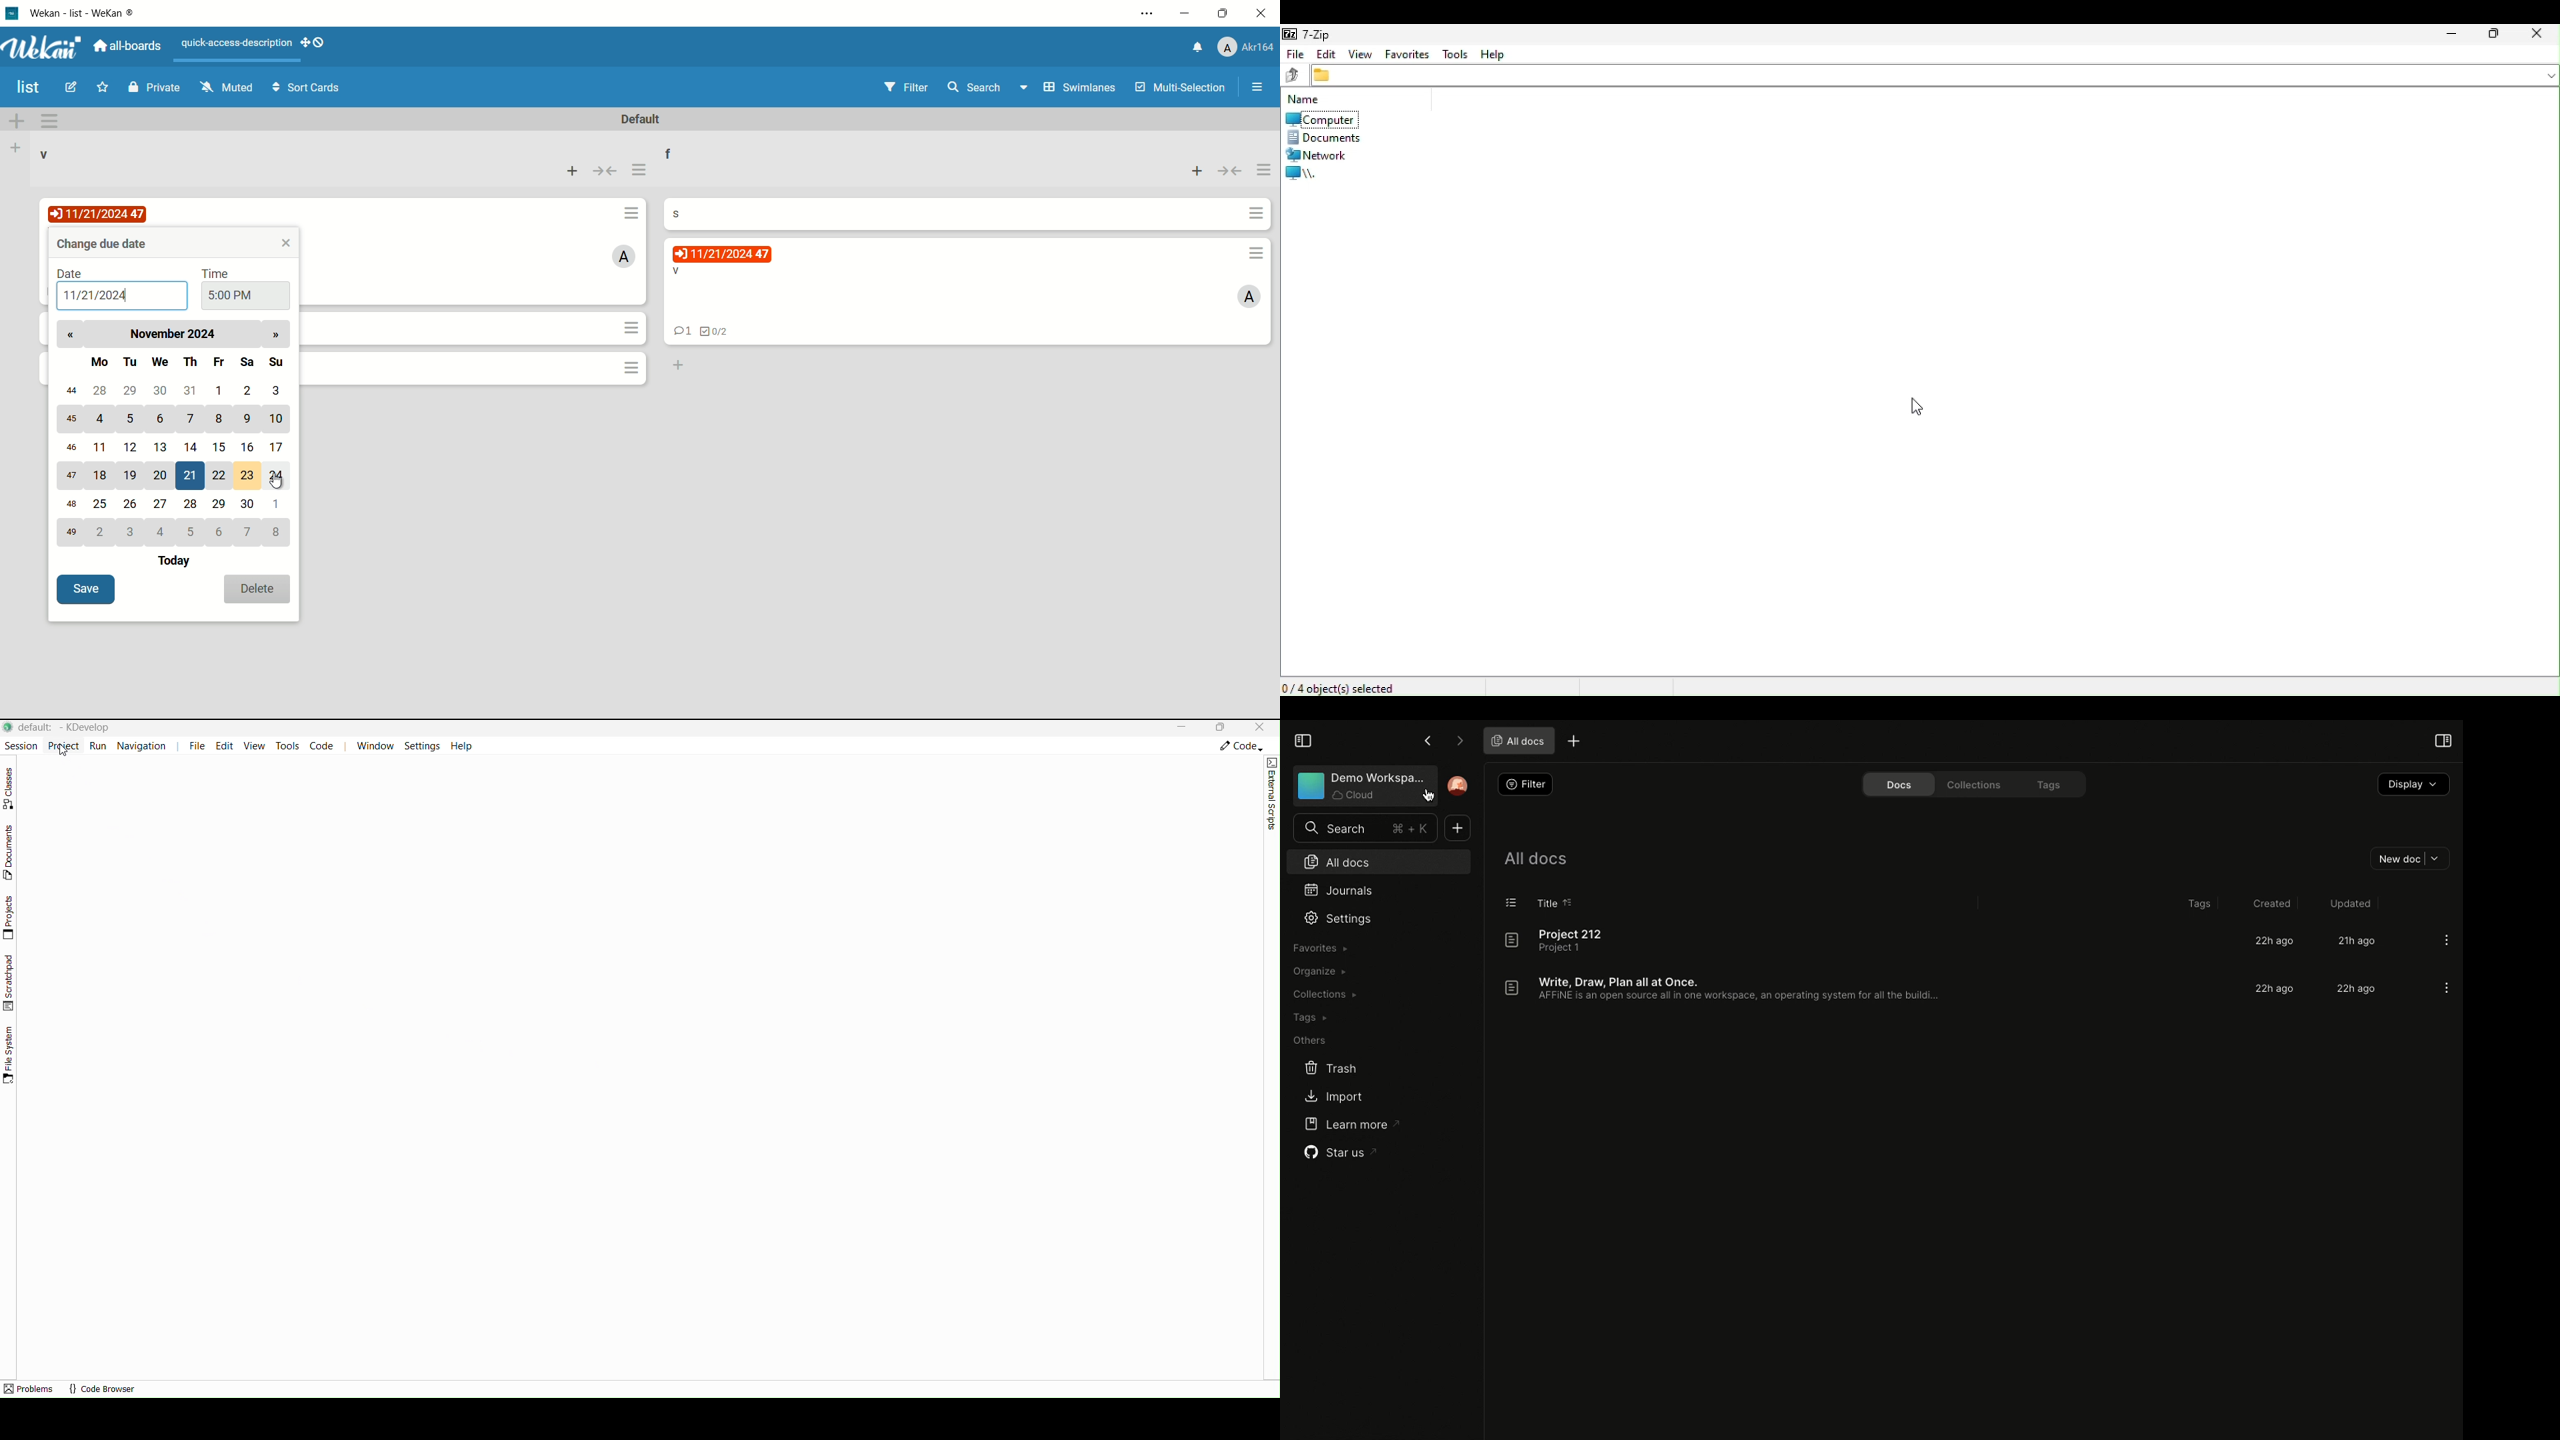  Describe the element at coordinates (275, 335) in the screenshot. I see `next month` at that location.